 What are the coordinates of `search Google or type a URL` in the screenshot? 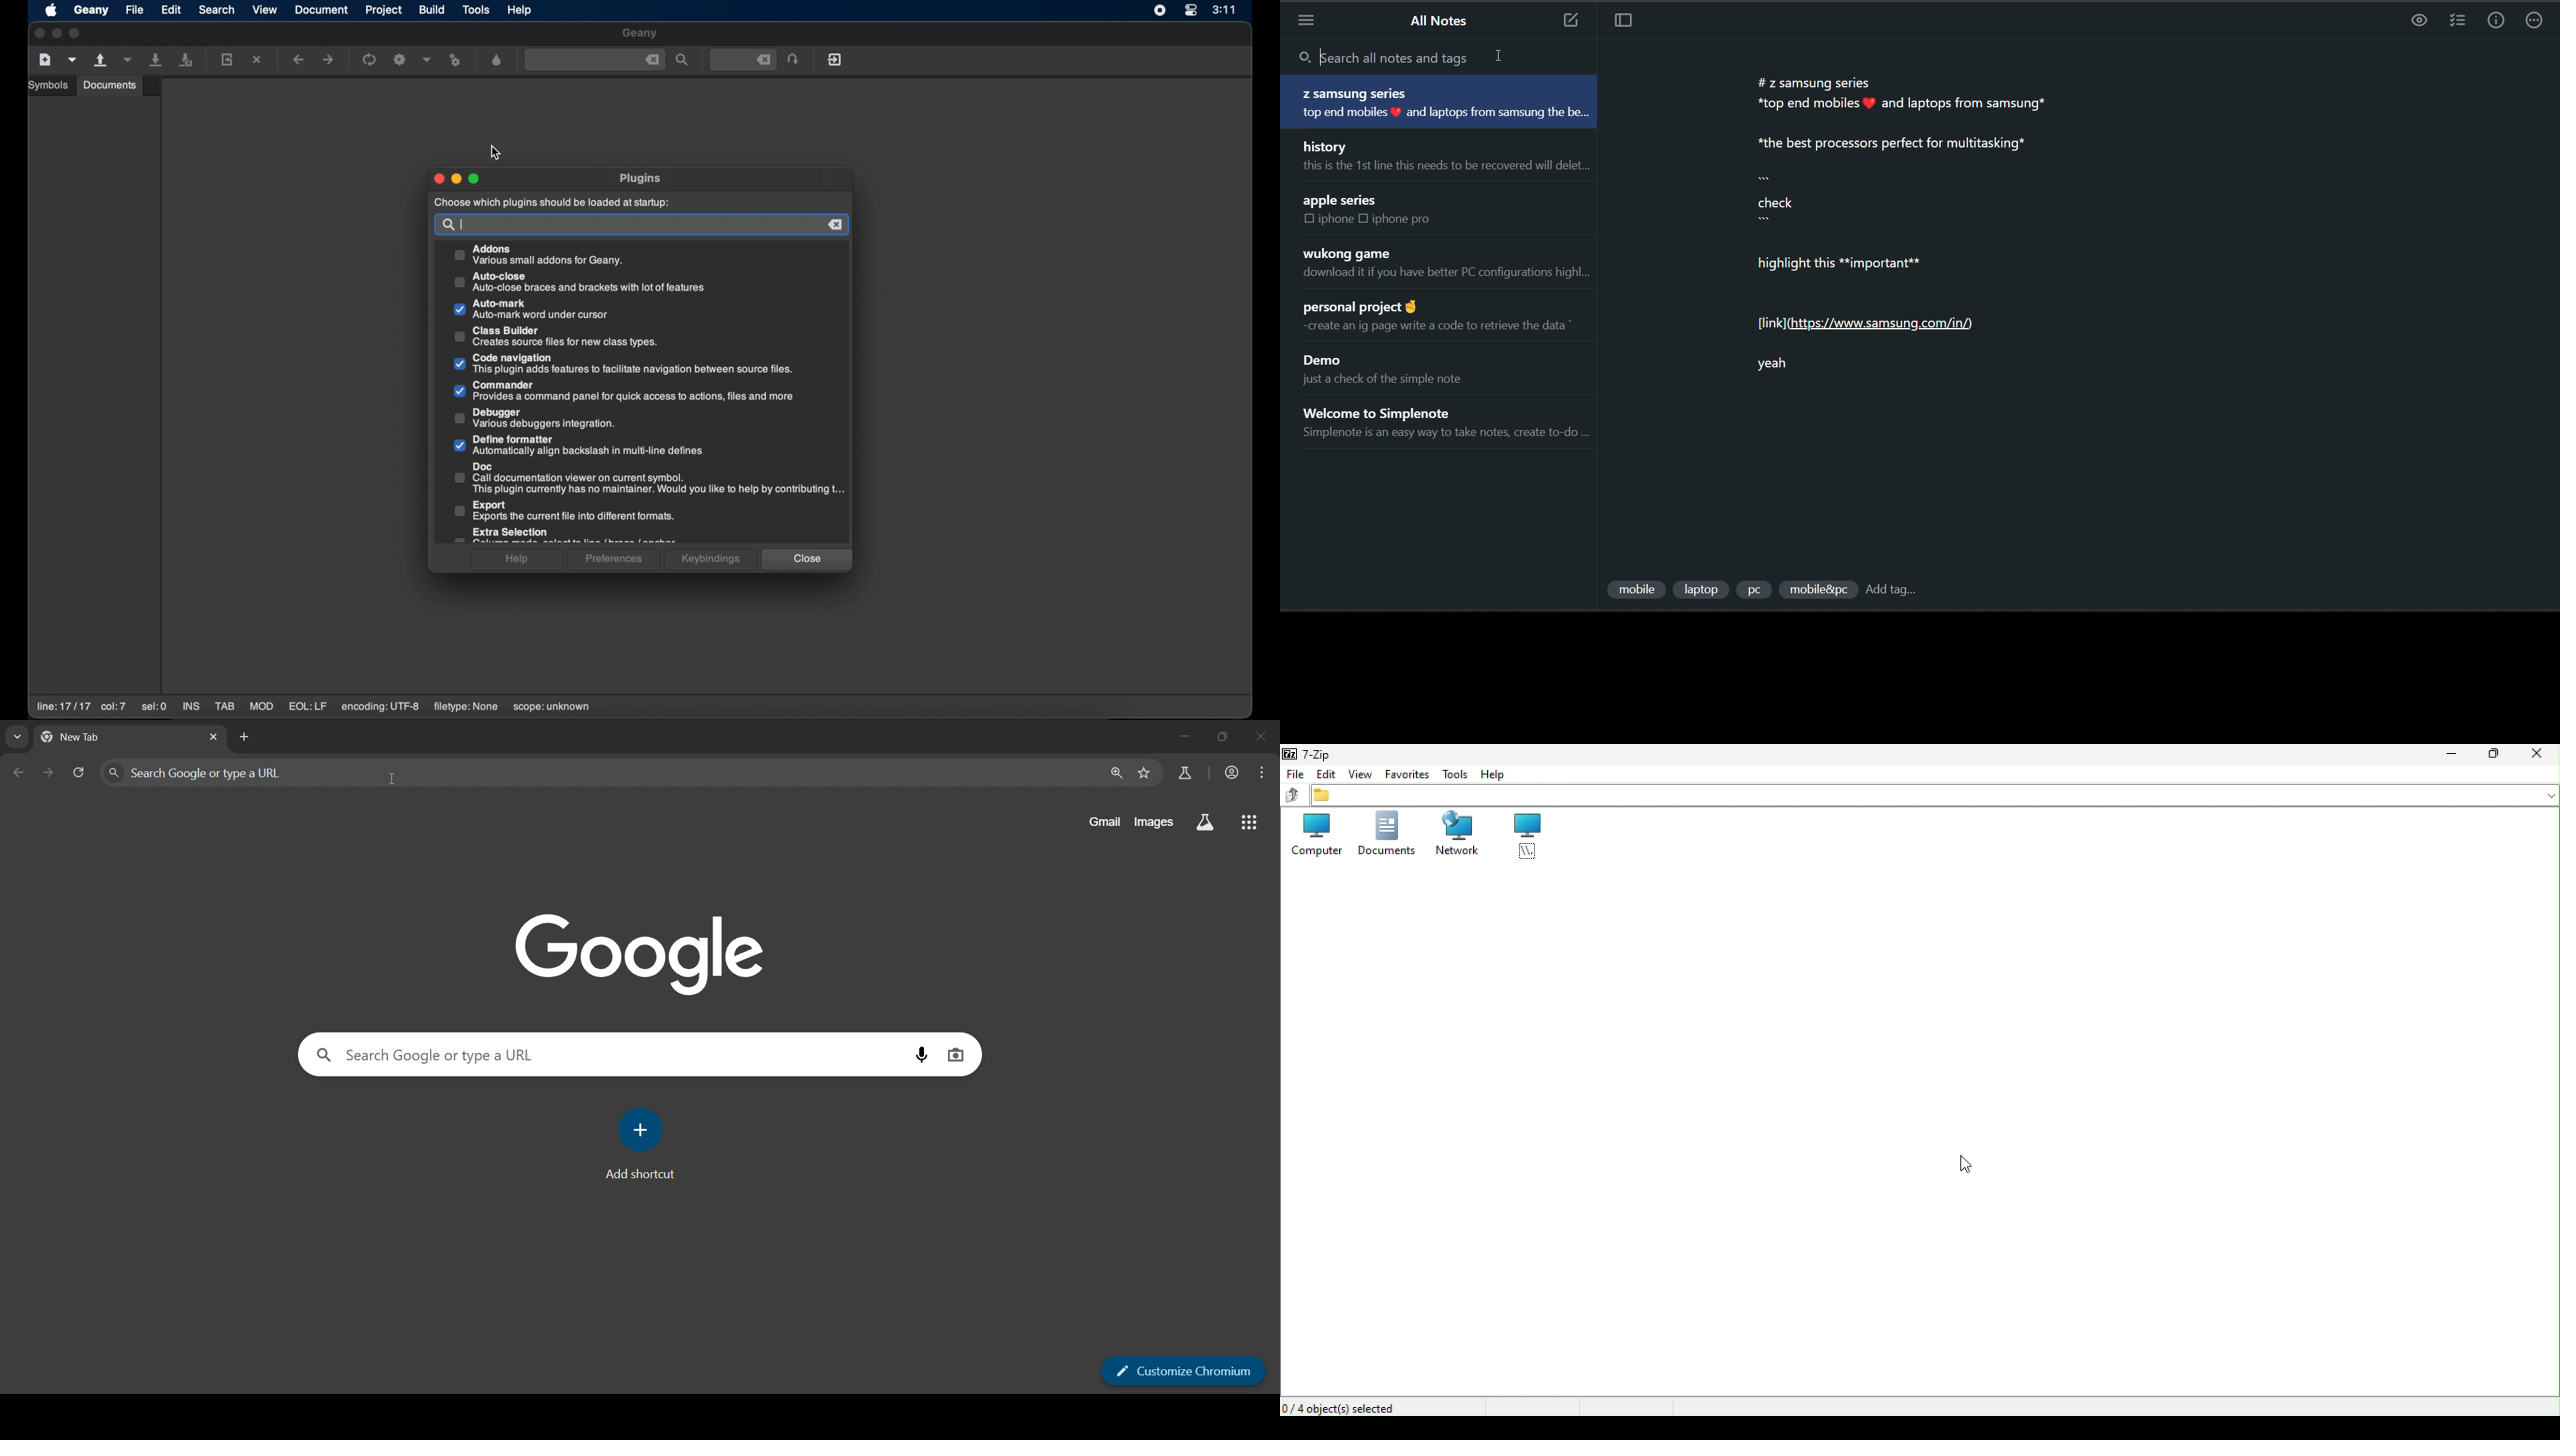 It's located at (608, 1055).